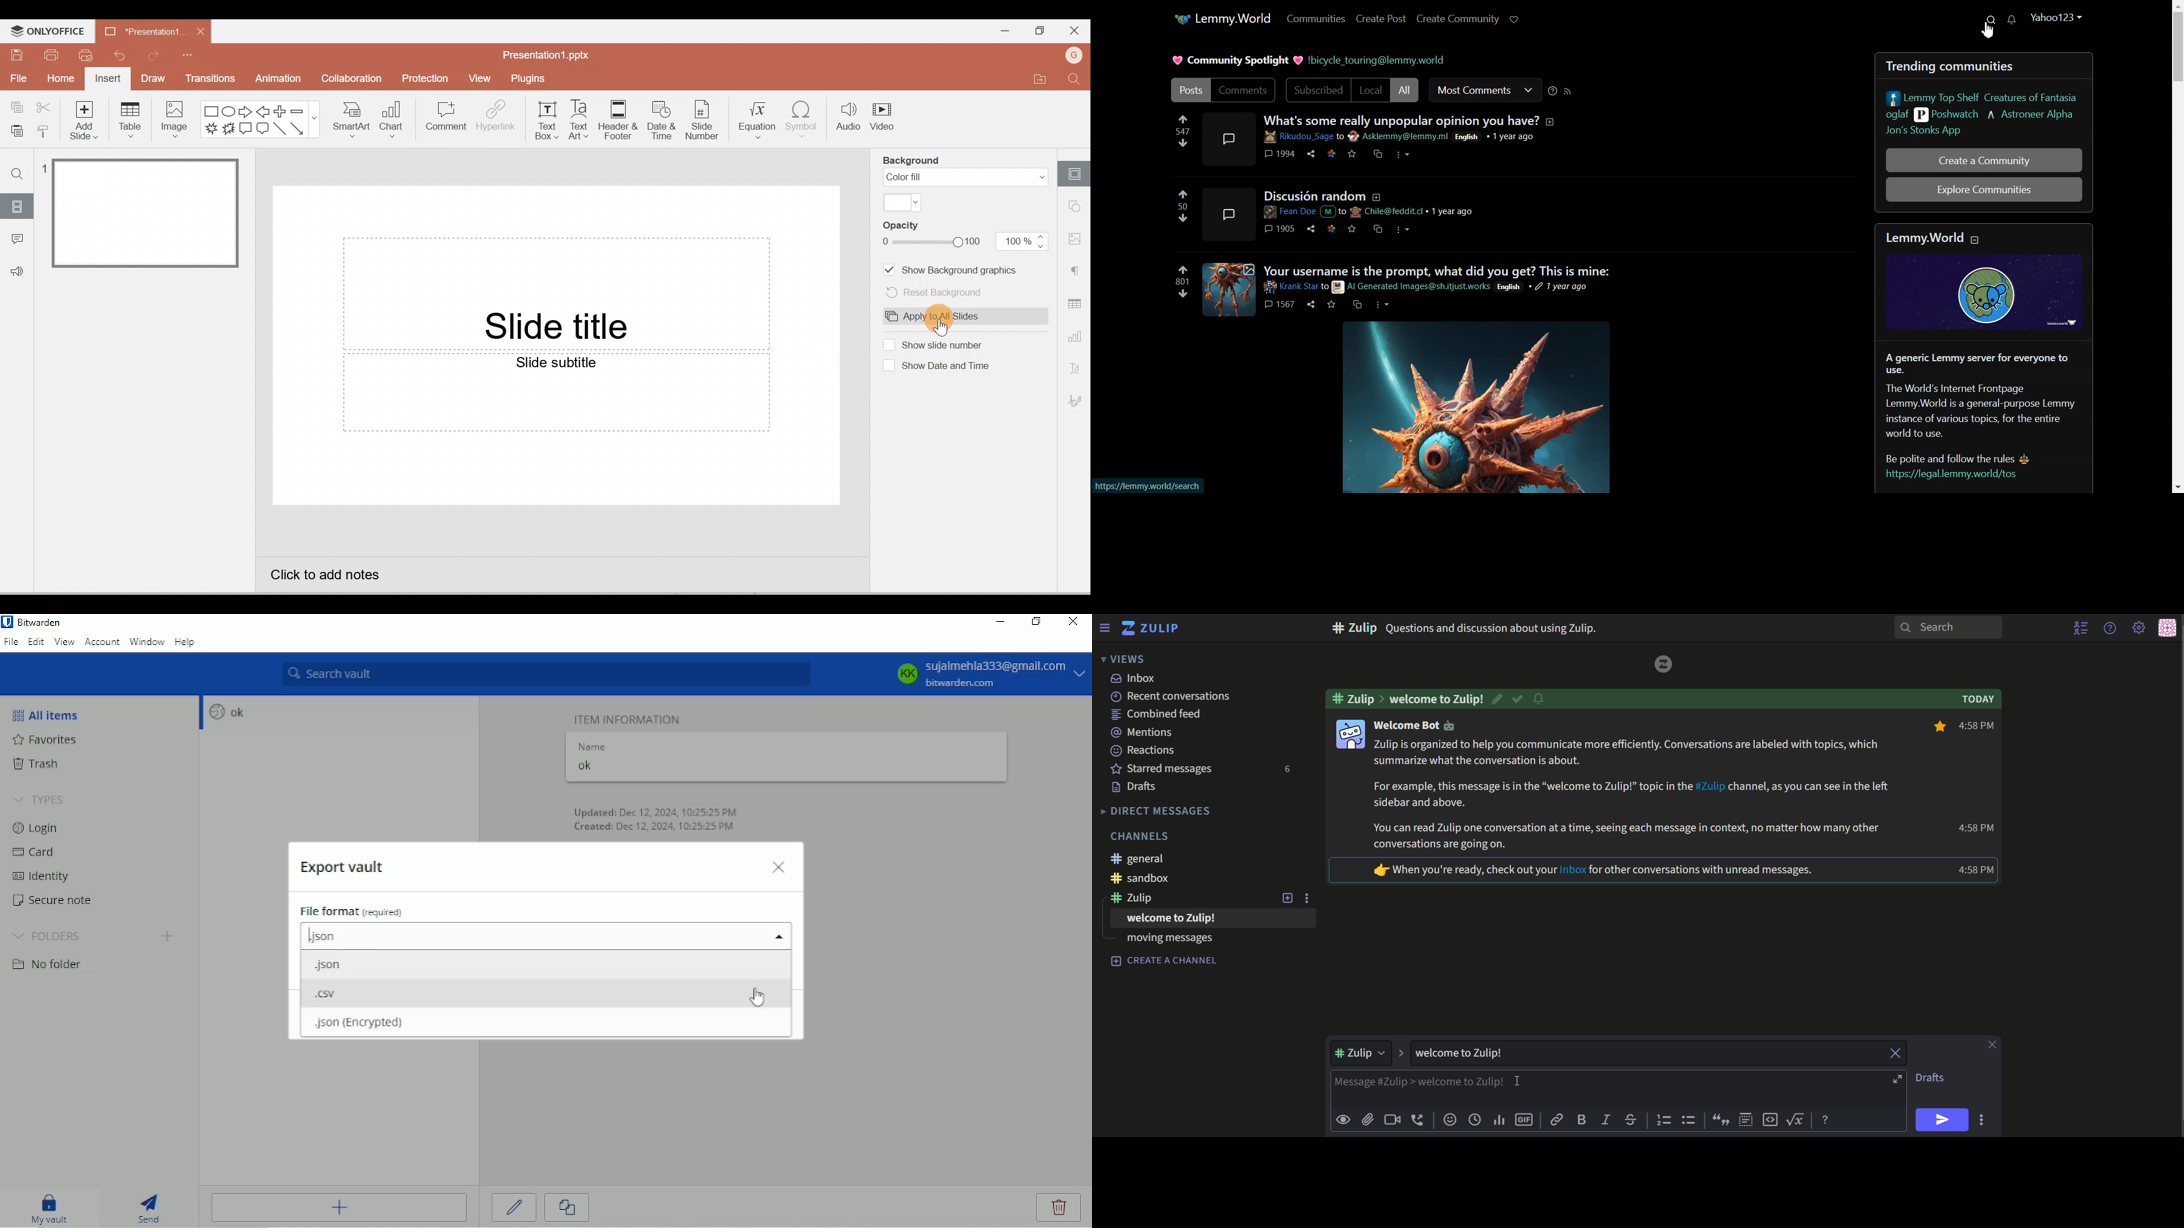 The width and height of the screenshot is (2184, 1232). What do you see at coordinates (1077, 269) in the screenshot?
I see `Paragraph settings` at bounding box center [1077, 269].